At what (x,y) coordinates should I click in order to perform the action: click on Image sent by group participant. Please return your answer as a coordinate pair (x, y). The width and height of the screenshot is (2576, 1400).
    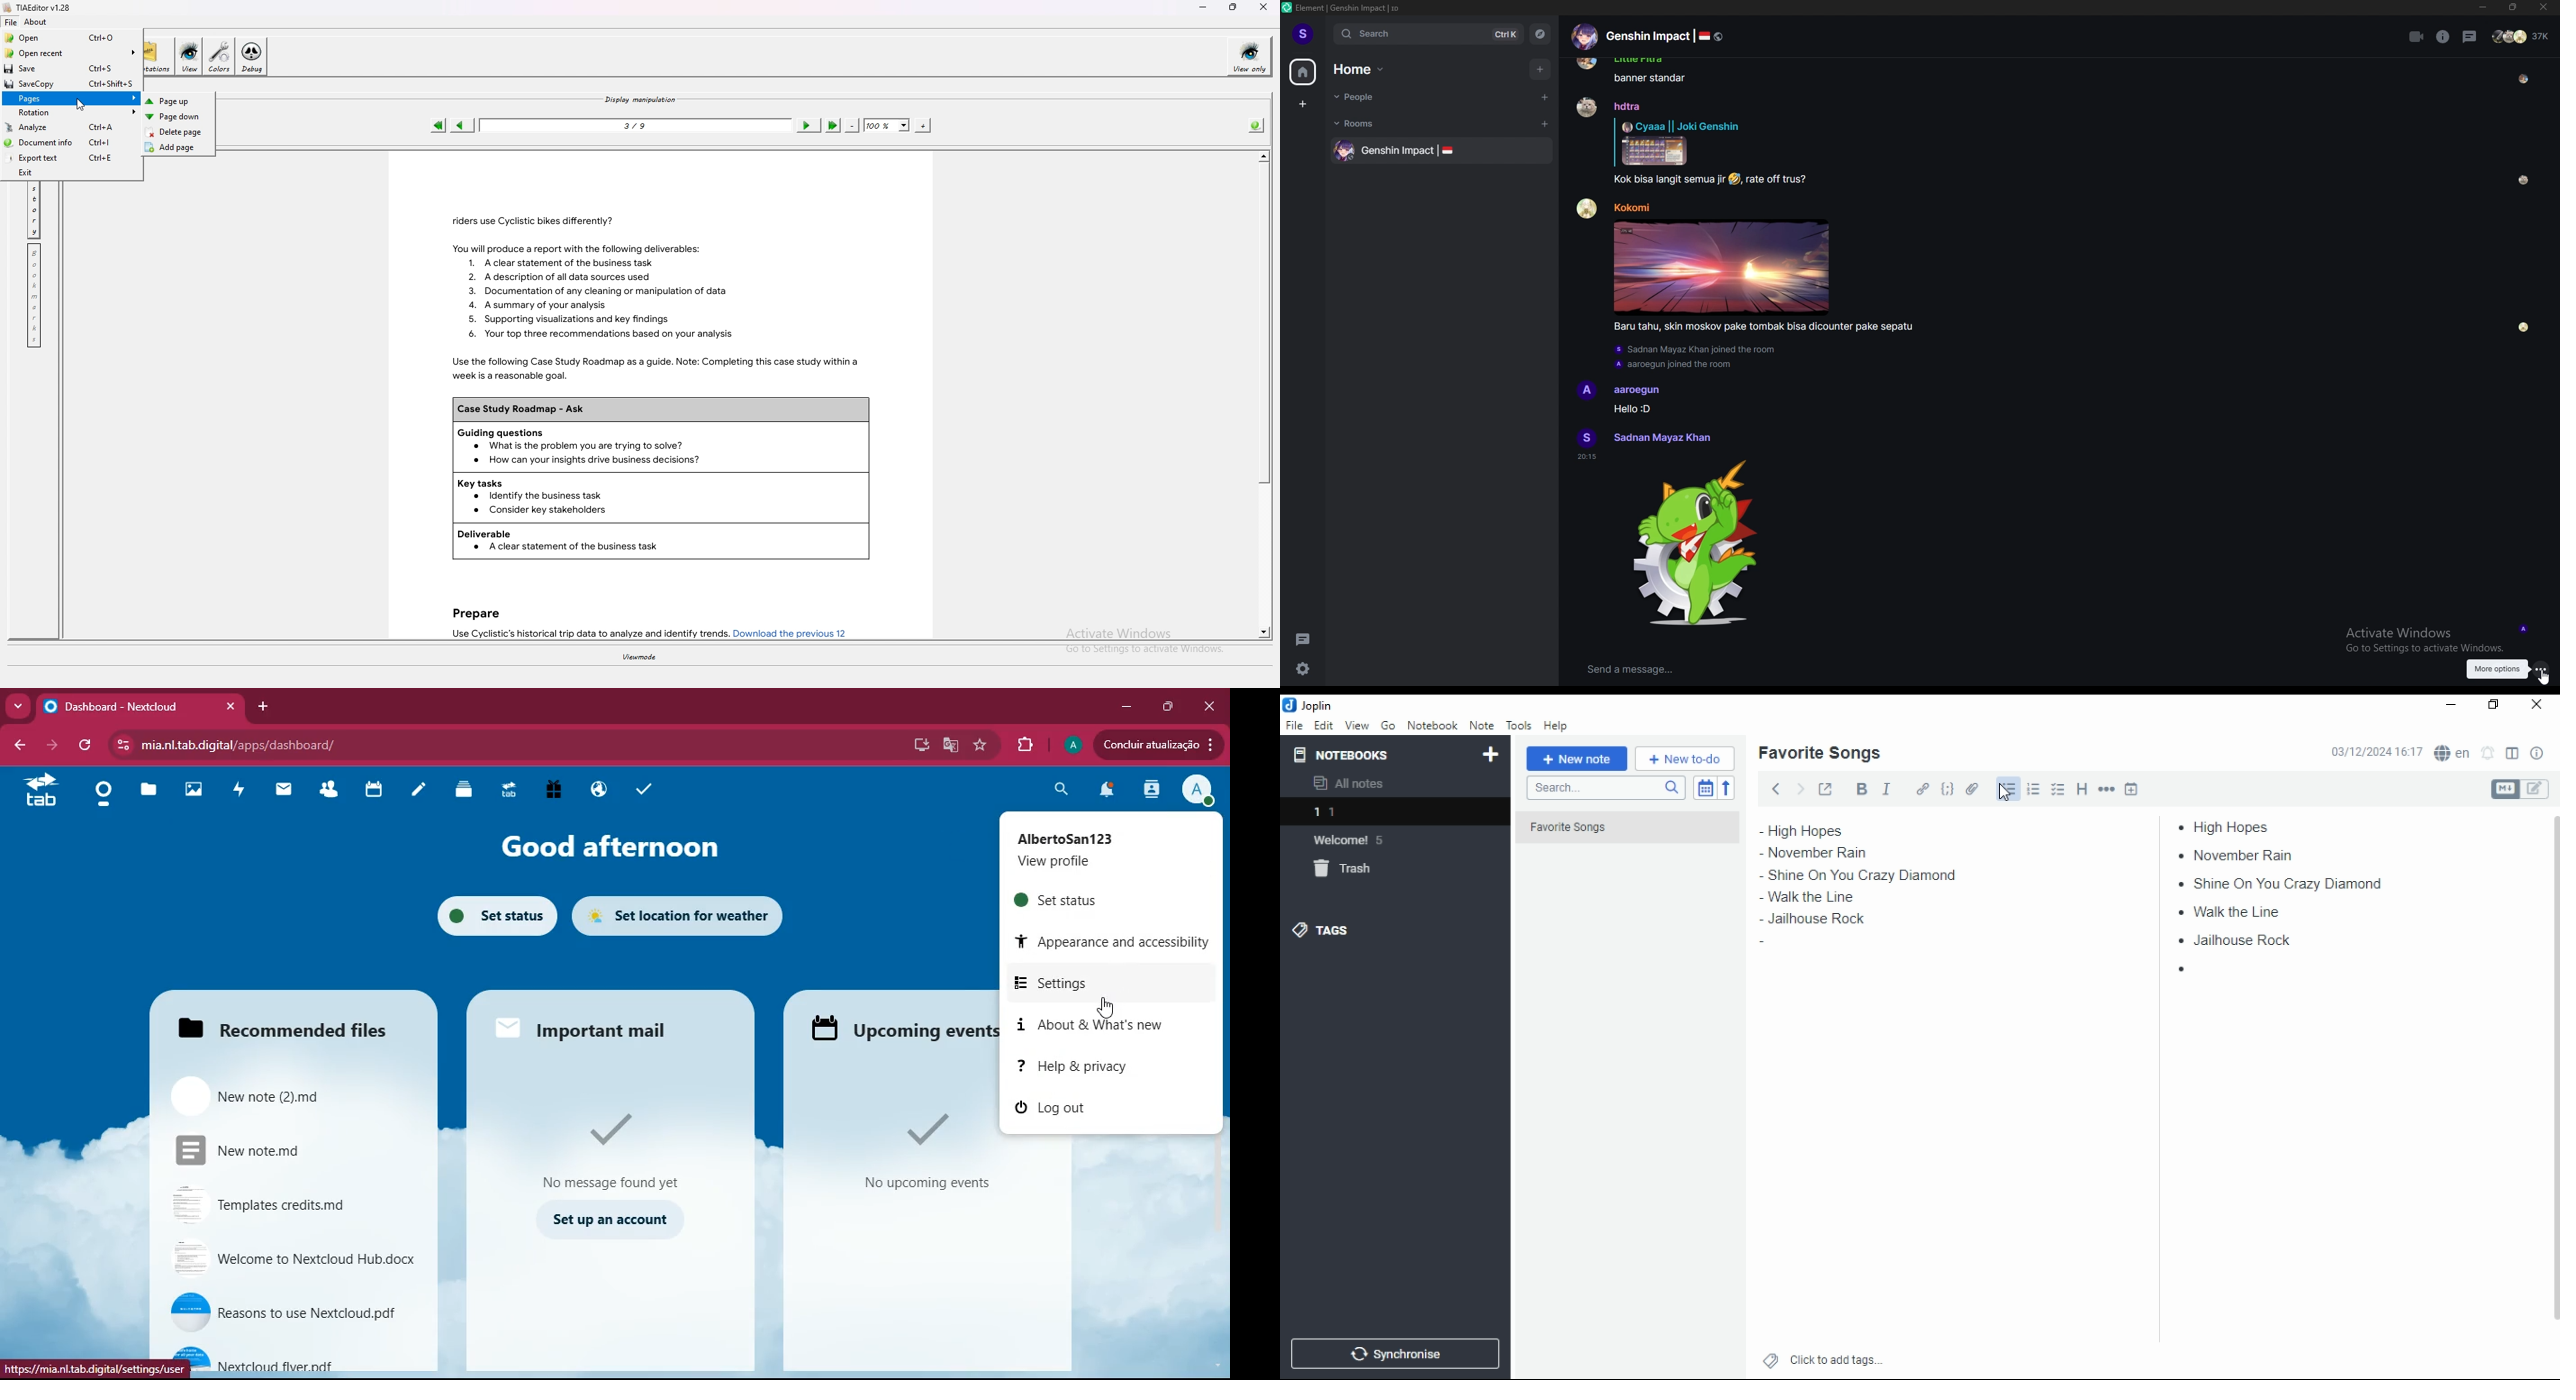
    Looking at the image, I should click on (1721, 267).